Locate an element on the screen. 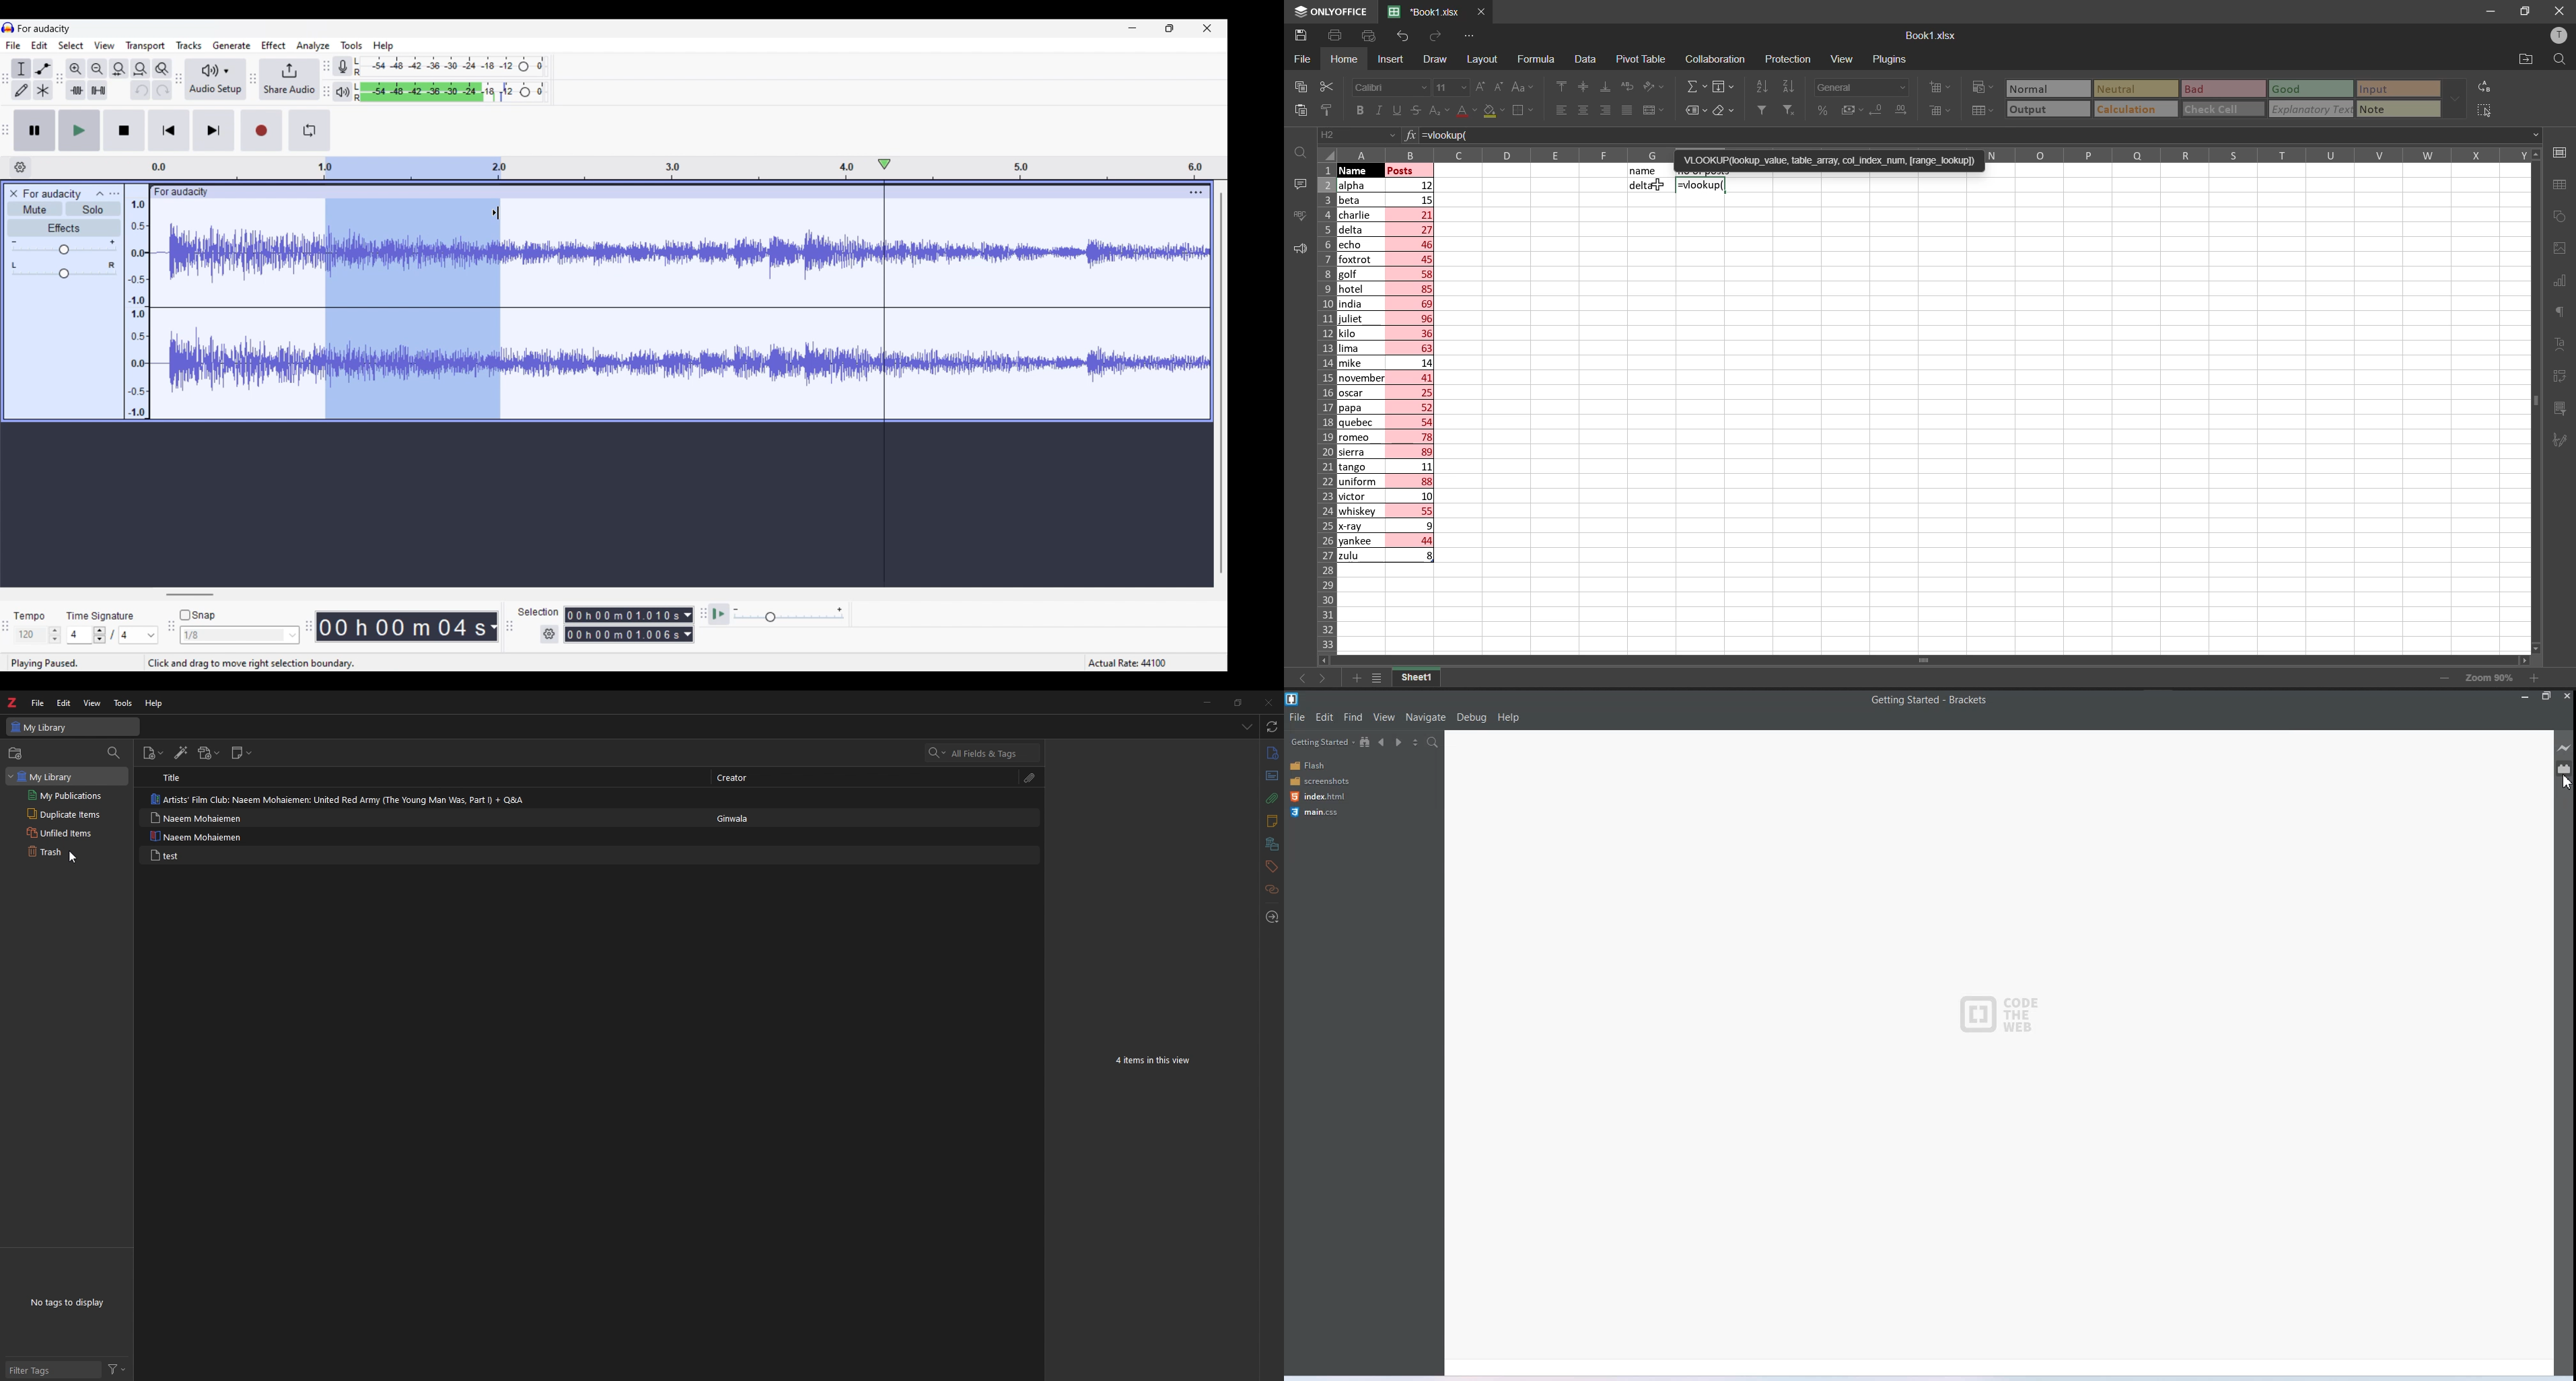 The height and width of the screenshot is (1400, 2576). Duration measurement options is located at coordinates (493, 627).